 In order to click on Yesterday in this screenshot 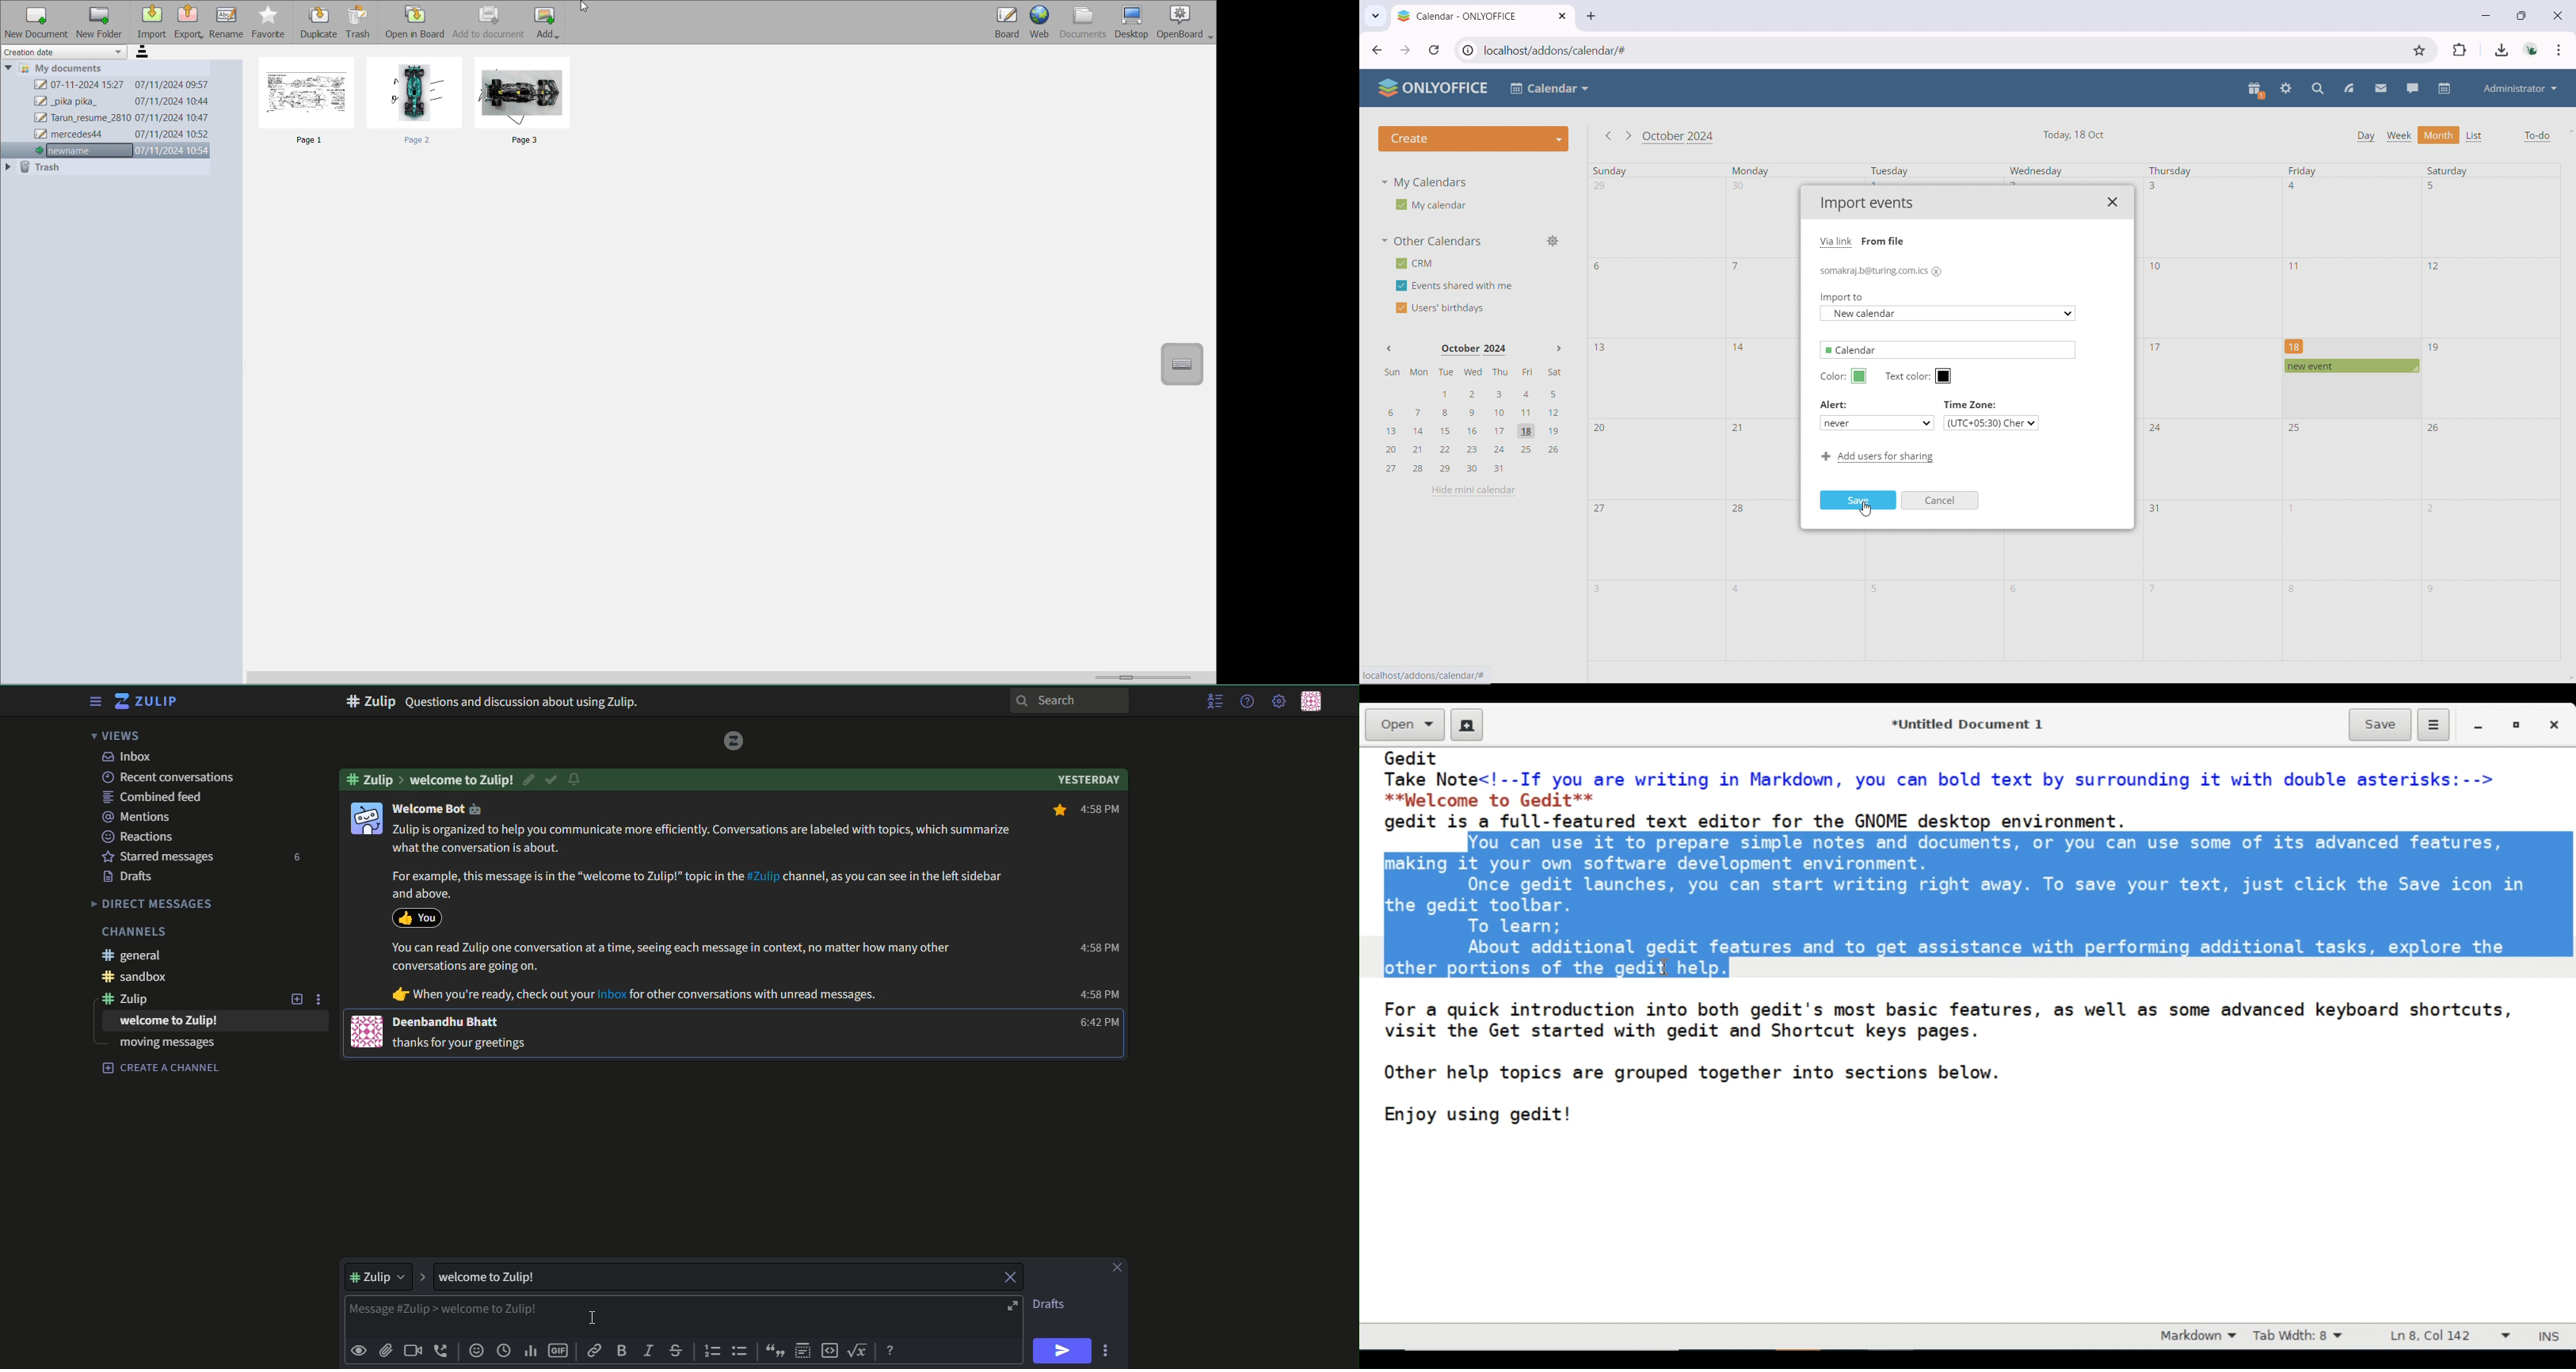, I will do `click(1088, 778)`.